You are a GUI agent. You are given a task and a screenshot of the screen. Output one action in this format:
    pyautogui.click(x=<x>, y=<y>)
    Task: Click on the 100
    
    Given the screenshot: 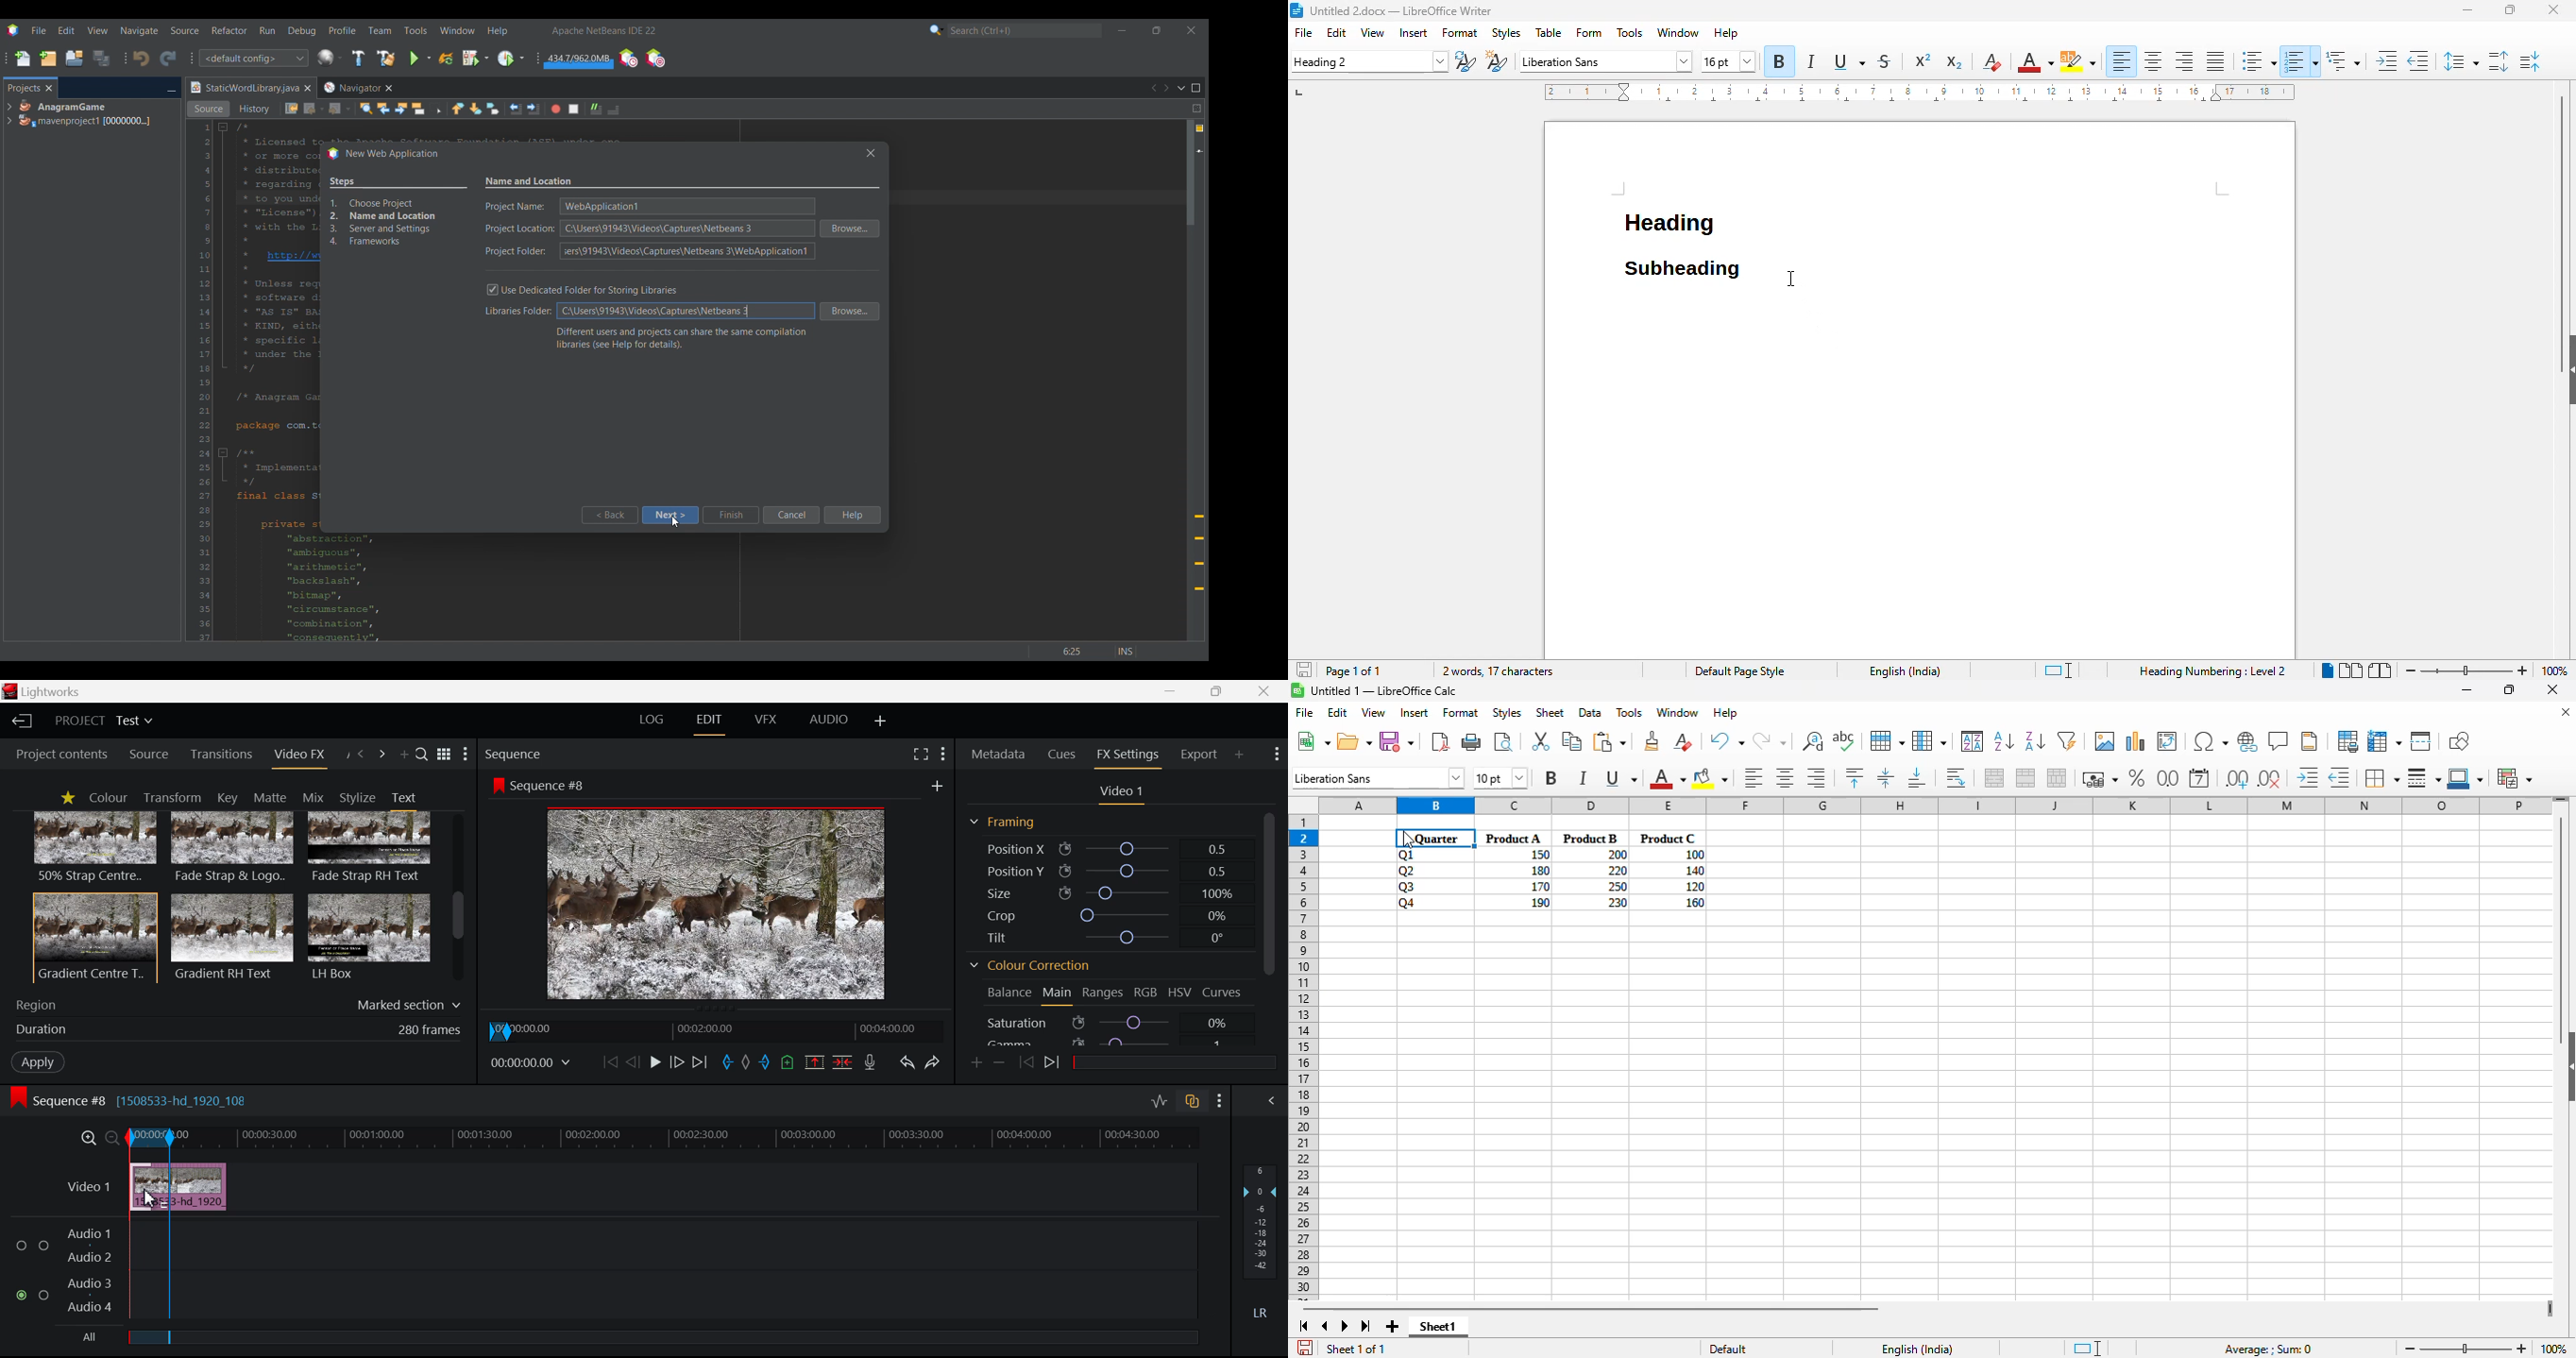 What is the action you would take?
    pyautogui.click(x=1693, y=855)
    